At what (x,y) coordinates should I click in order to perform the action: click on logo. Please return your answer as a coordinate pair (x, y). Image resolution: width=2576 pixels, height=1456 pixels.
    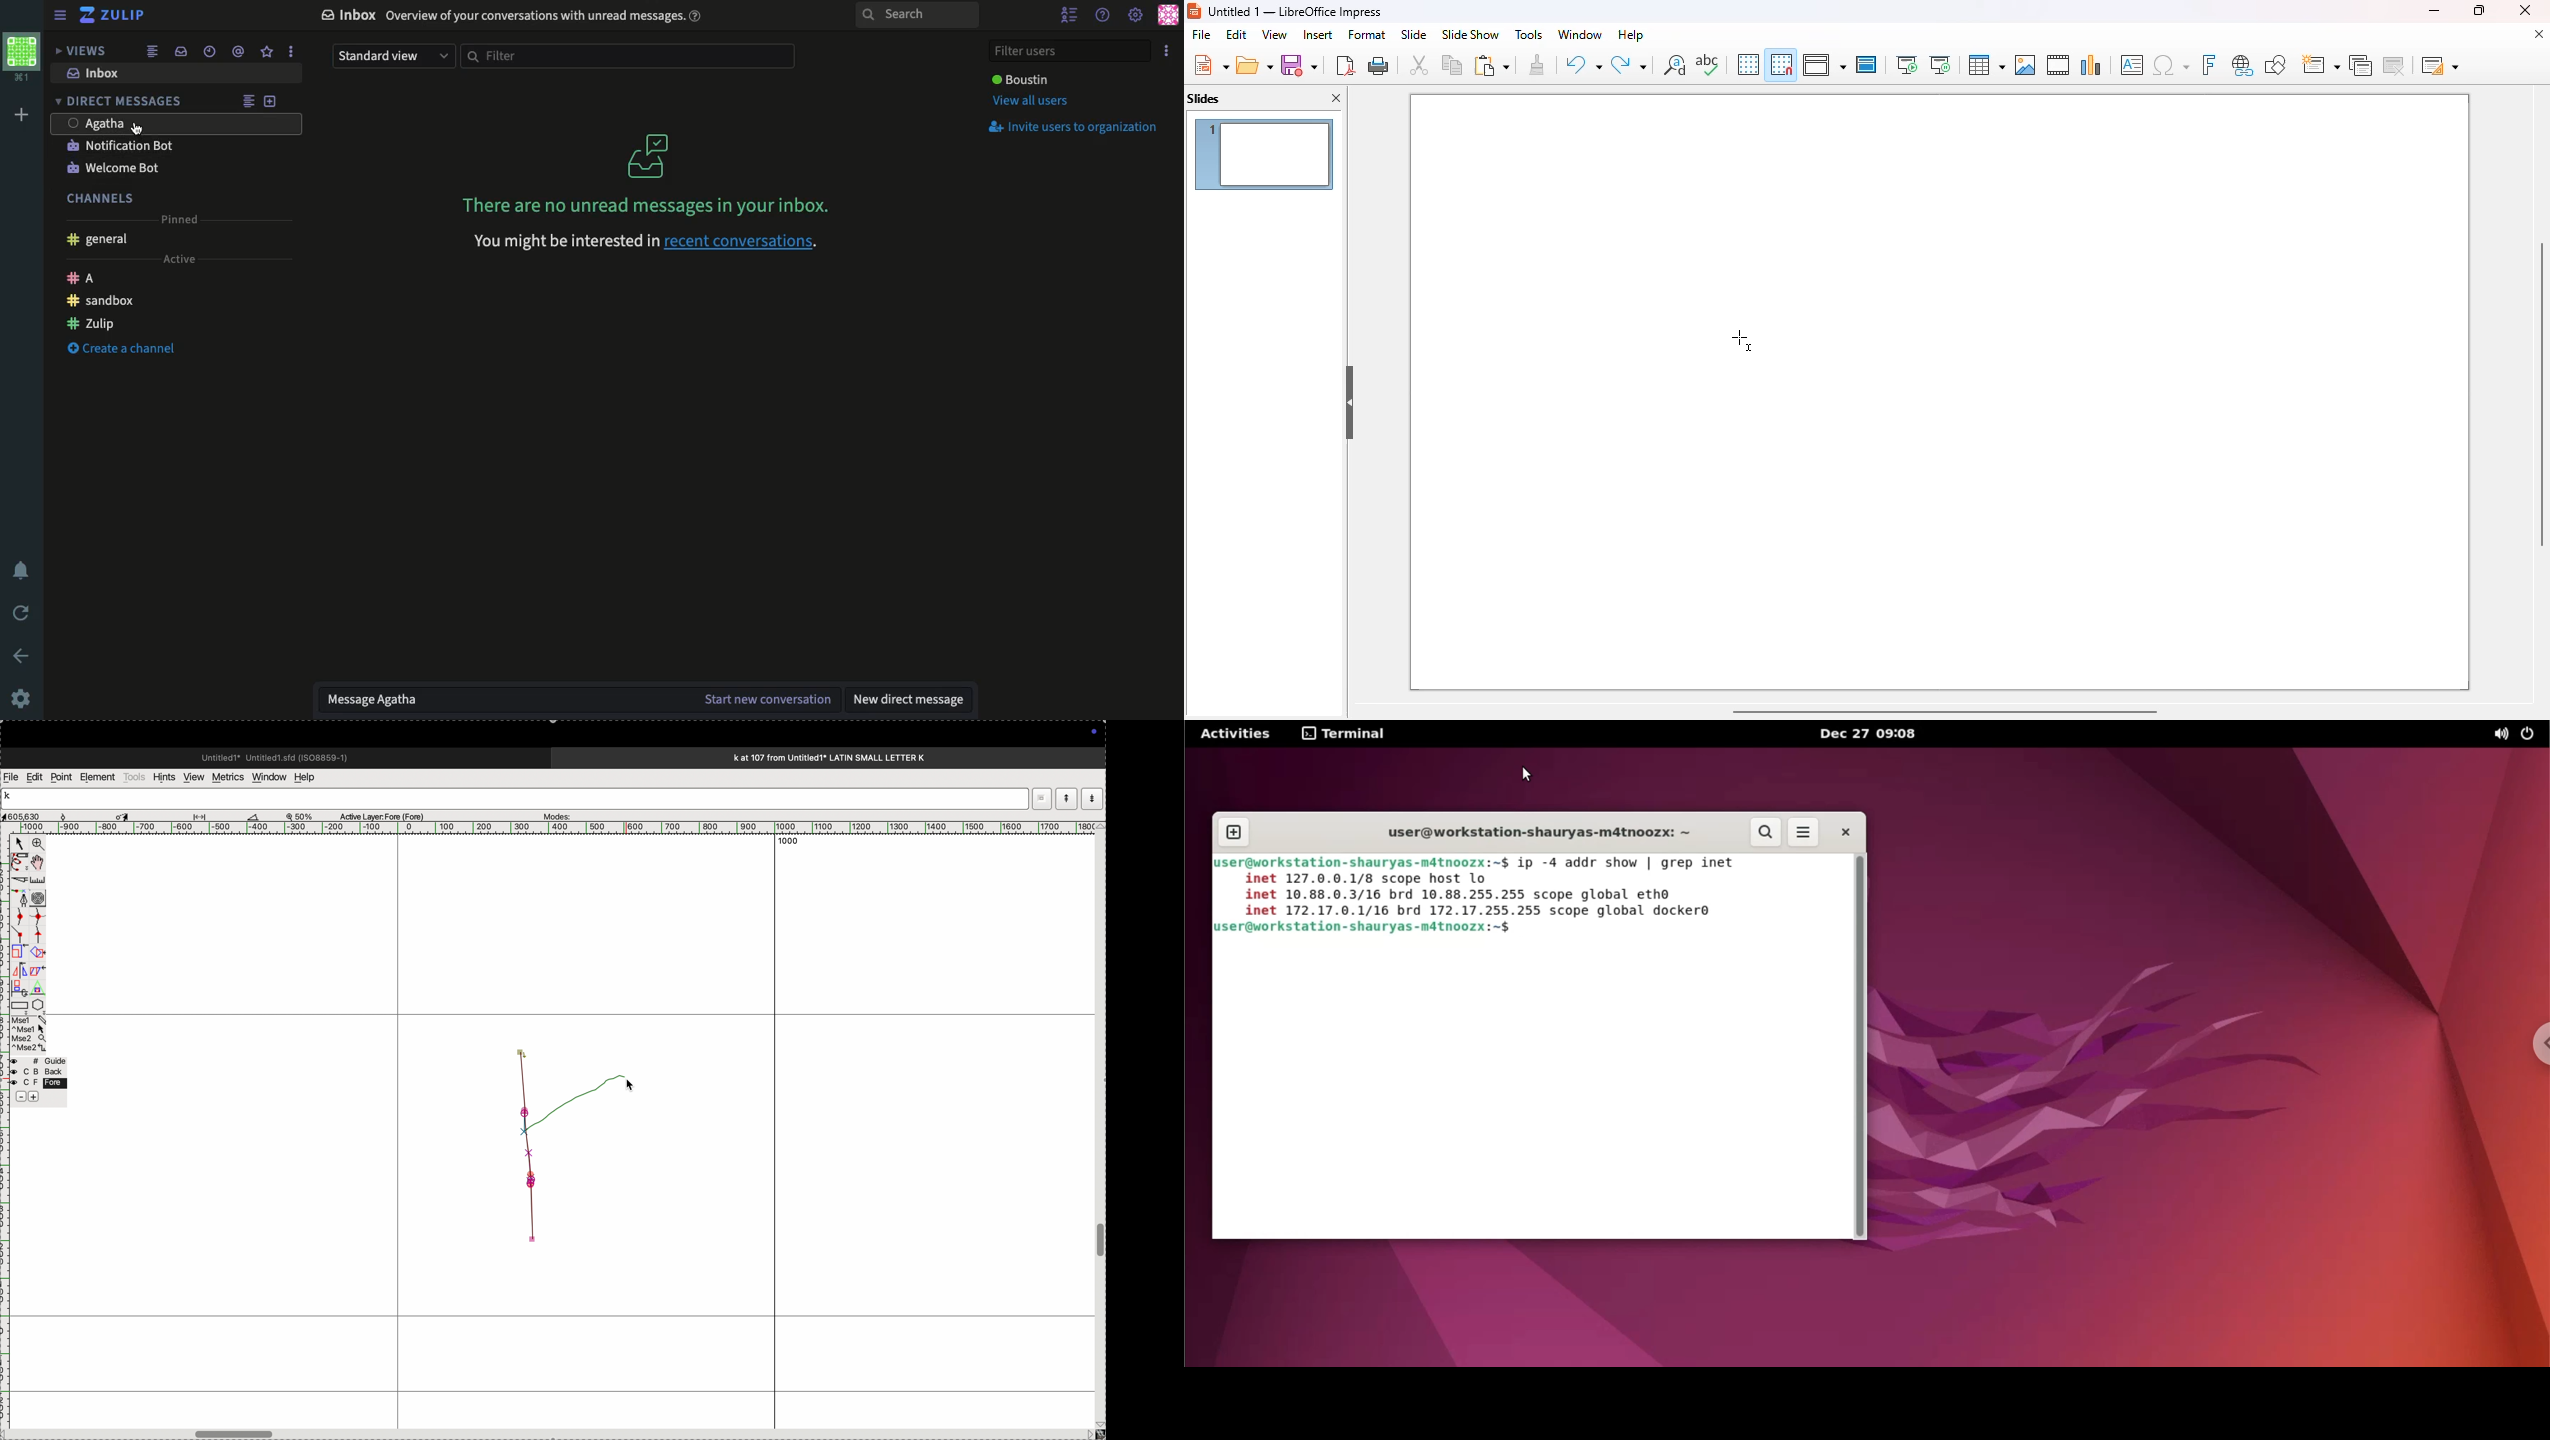
    Looking at the image, I should click on (1194, 11).